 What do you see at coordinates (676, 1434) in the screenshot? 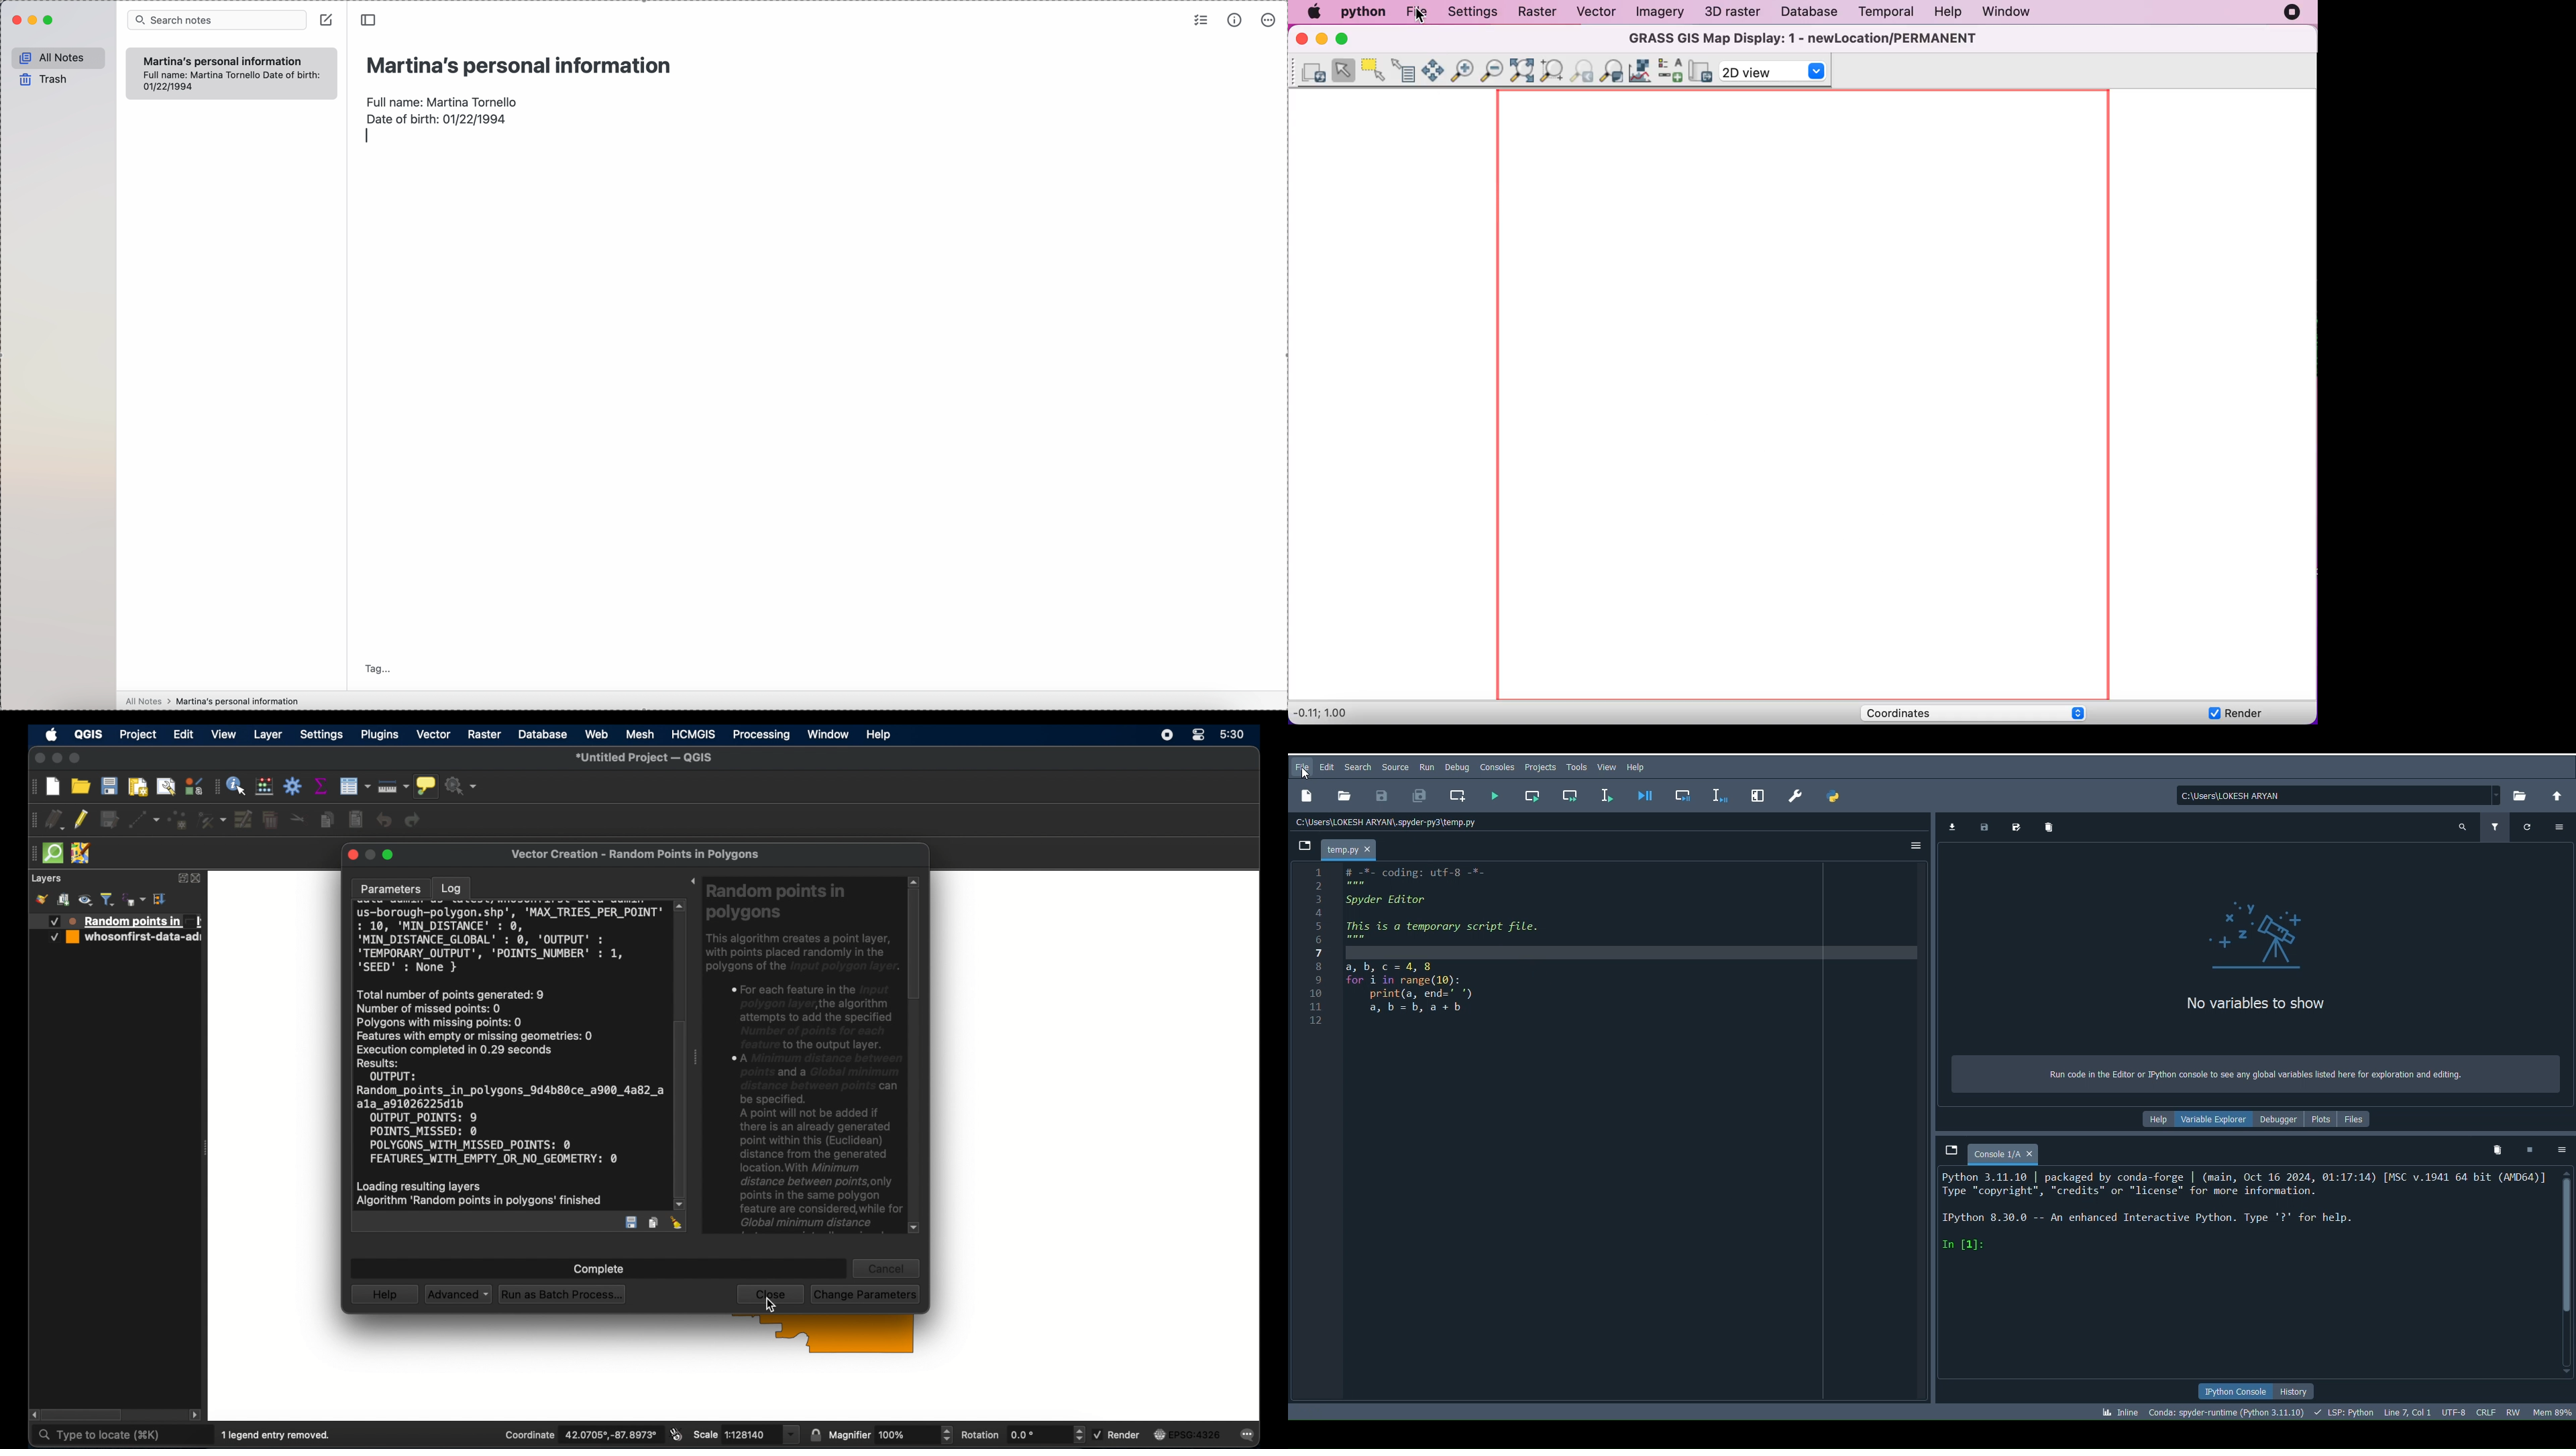
I see `toggle extents and  mouse display position ` at bounding box center [676, 1434].